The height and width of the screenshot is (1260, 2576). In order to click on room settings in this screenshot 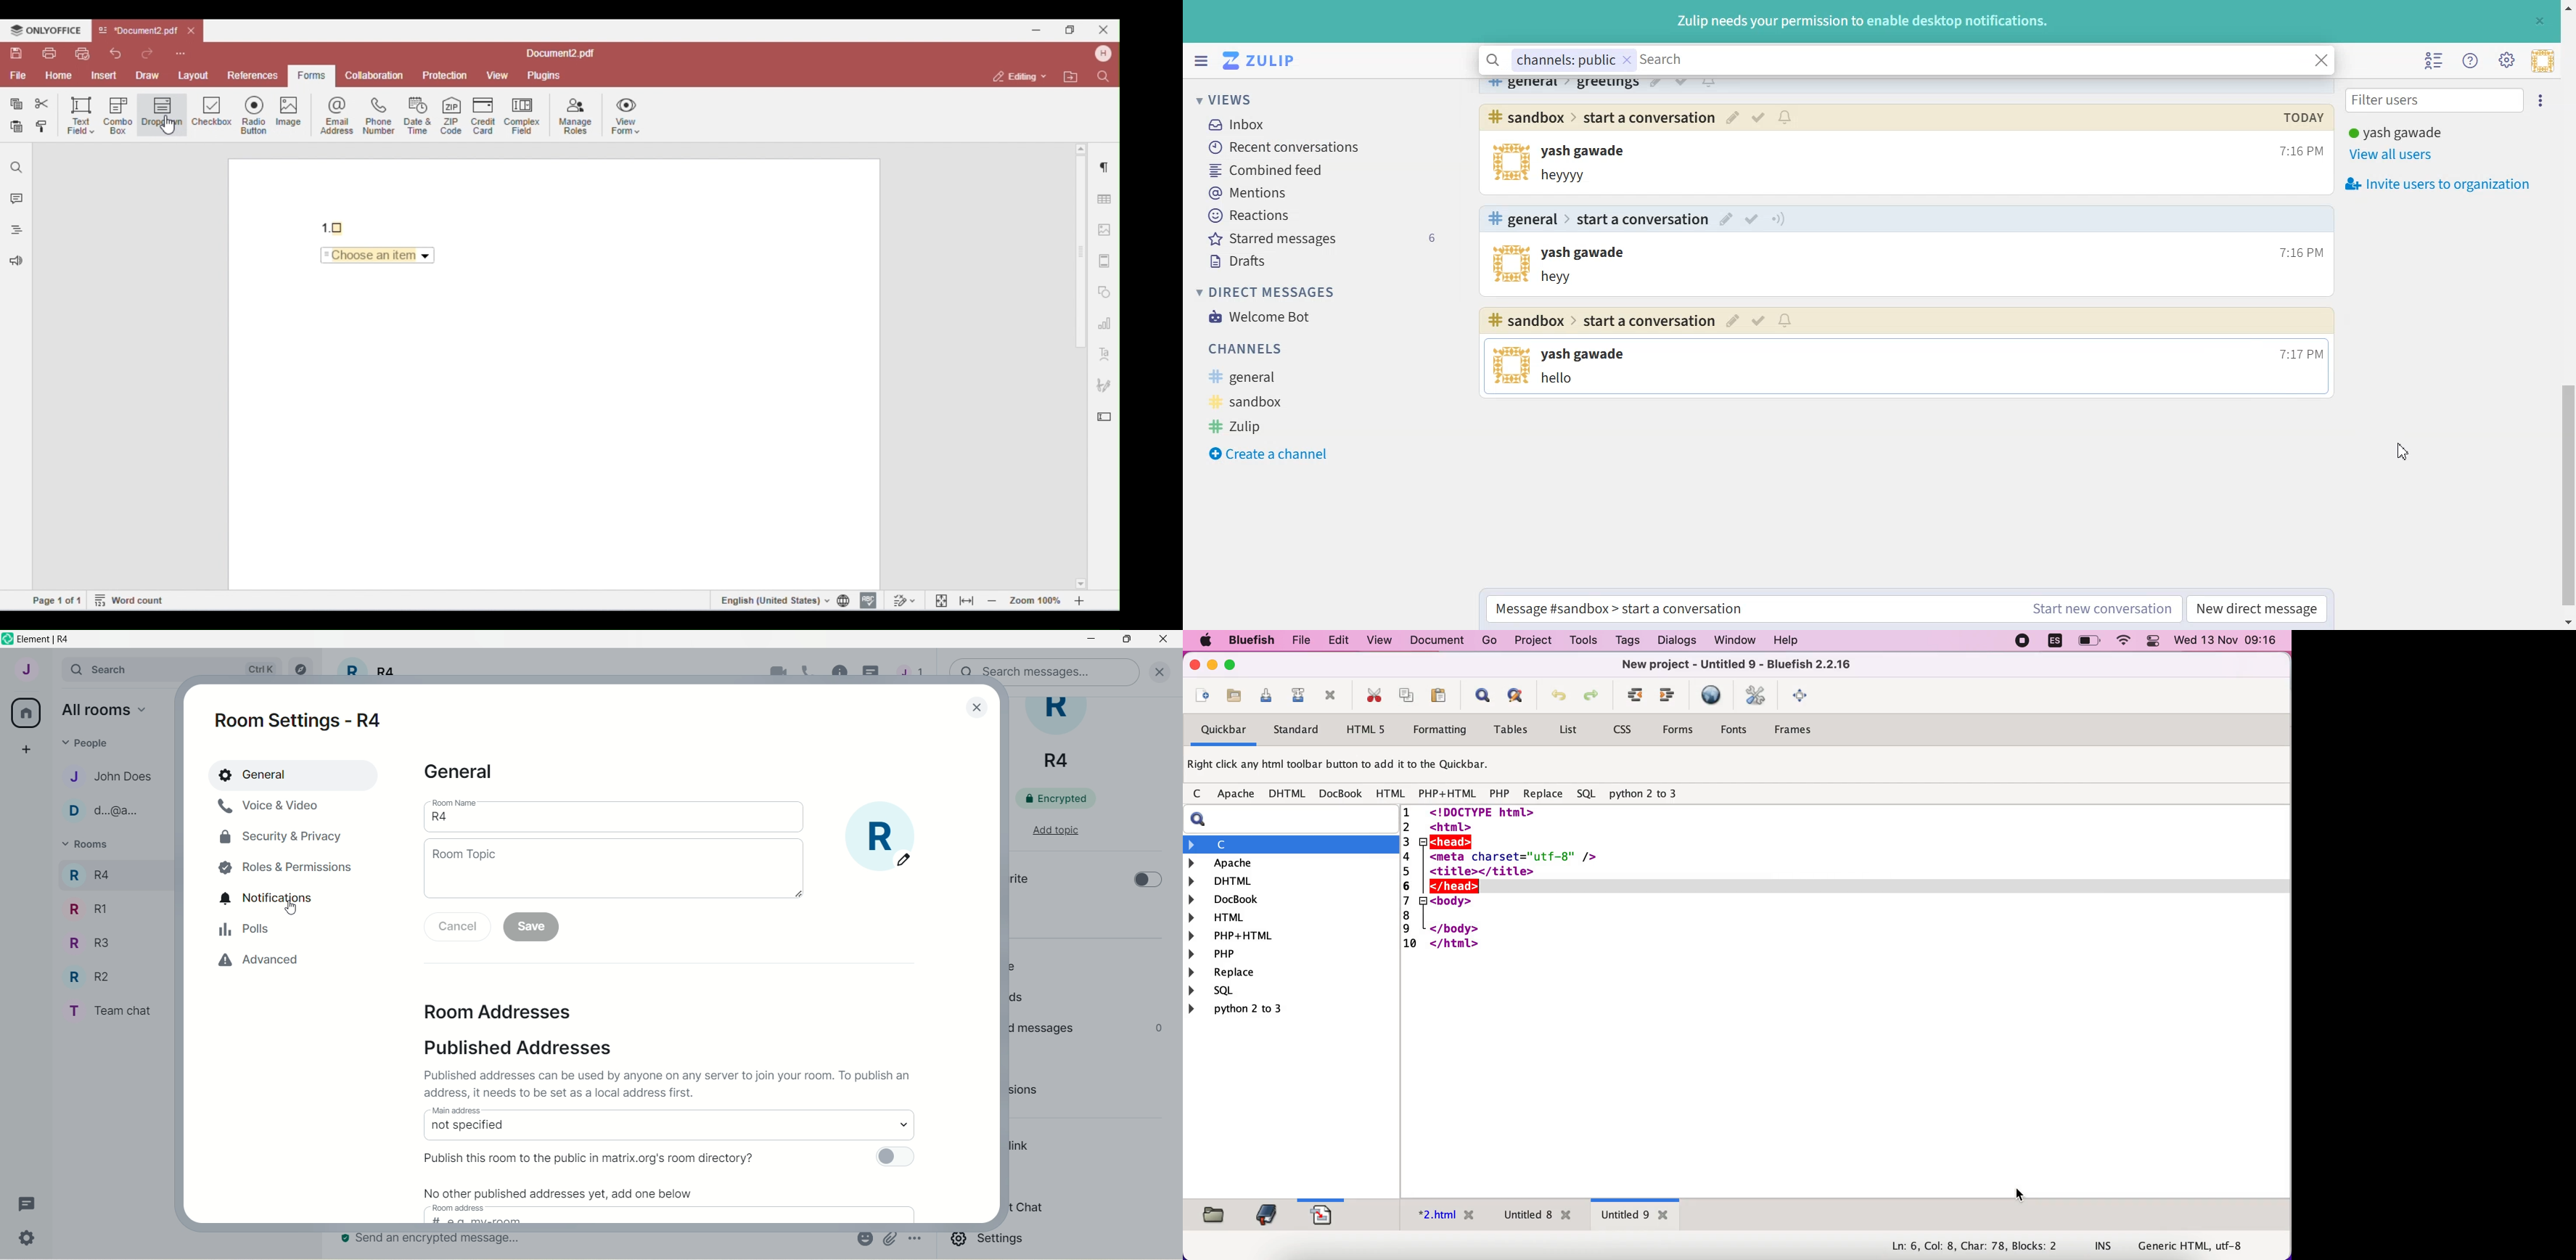, I will do `click(301, 720)`.